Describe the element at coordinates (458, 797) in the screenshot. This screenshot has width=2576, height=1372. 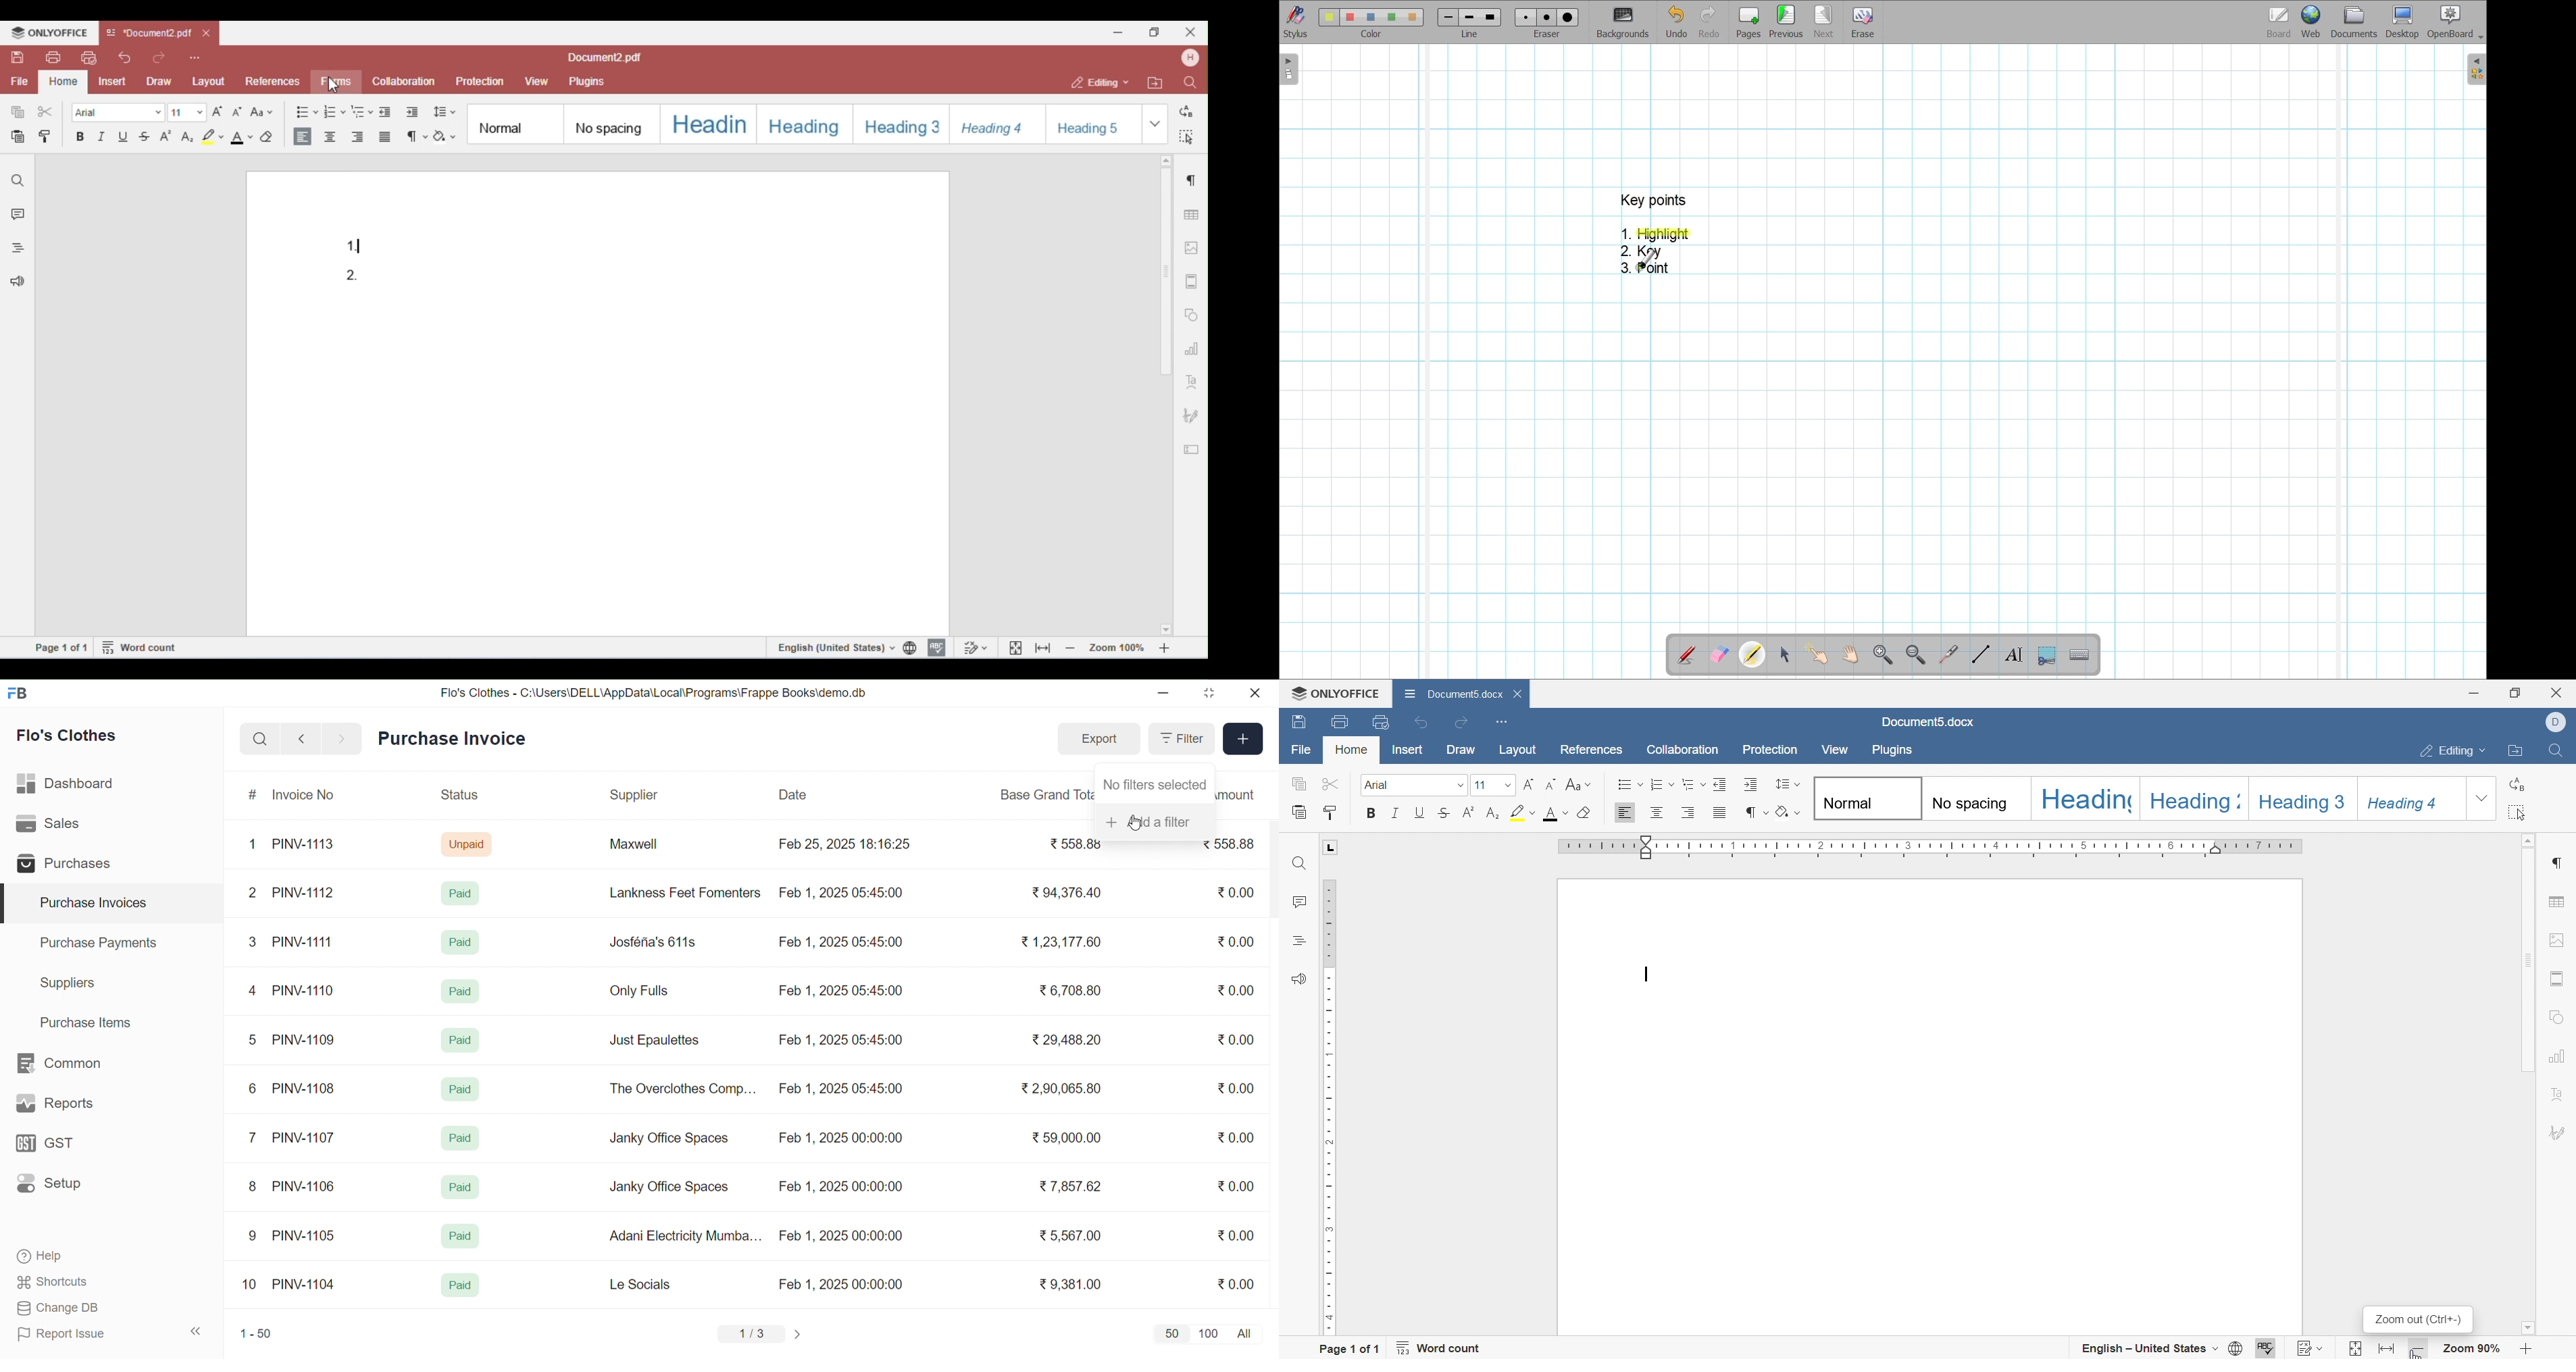
I see `Status` at that location.